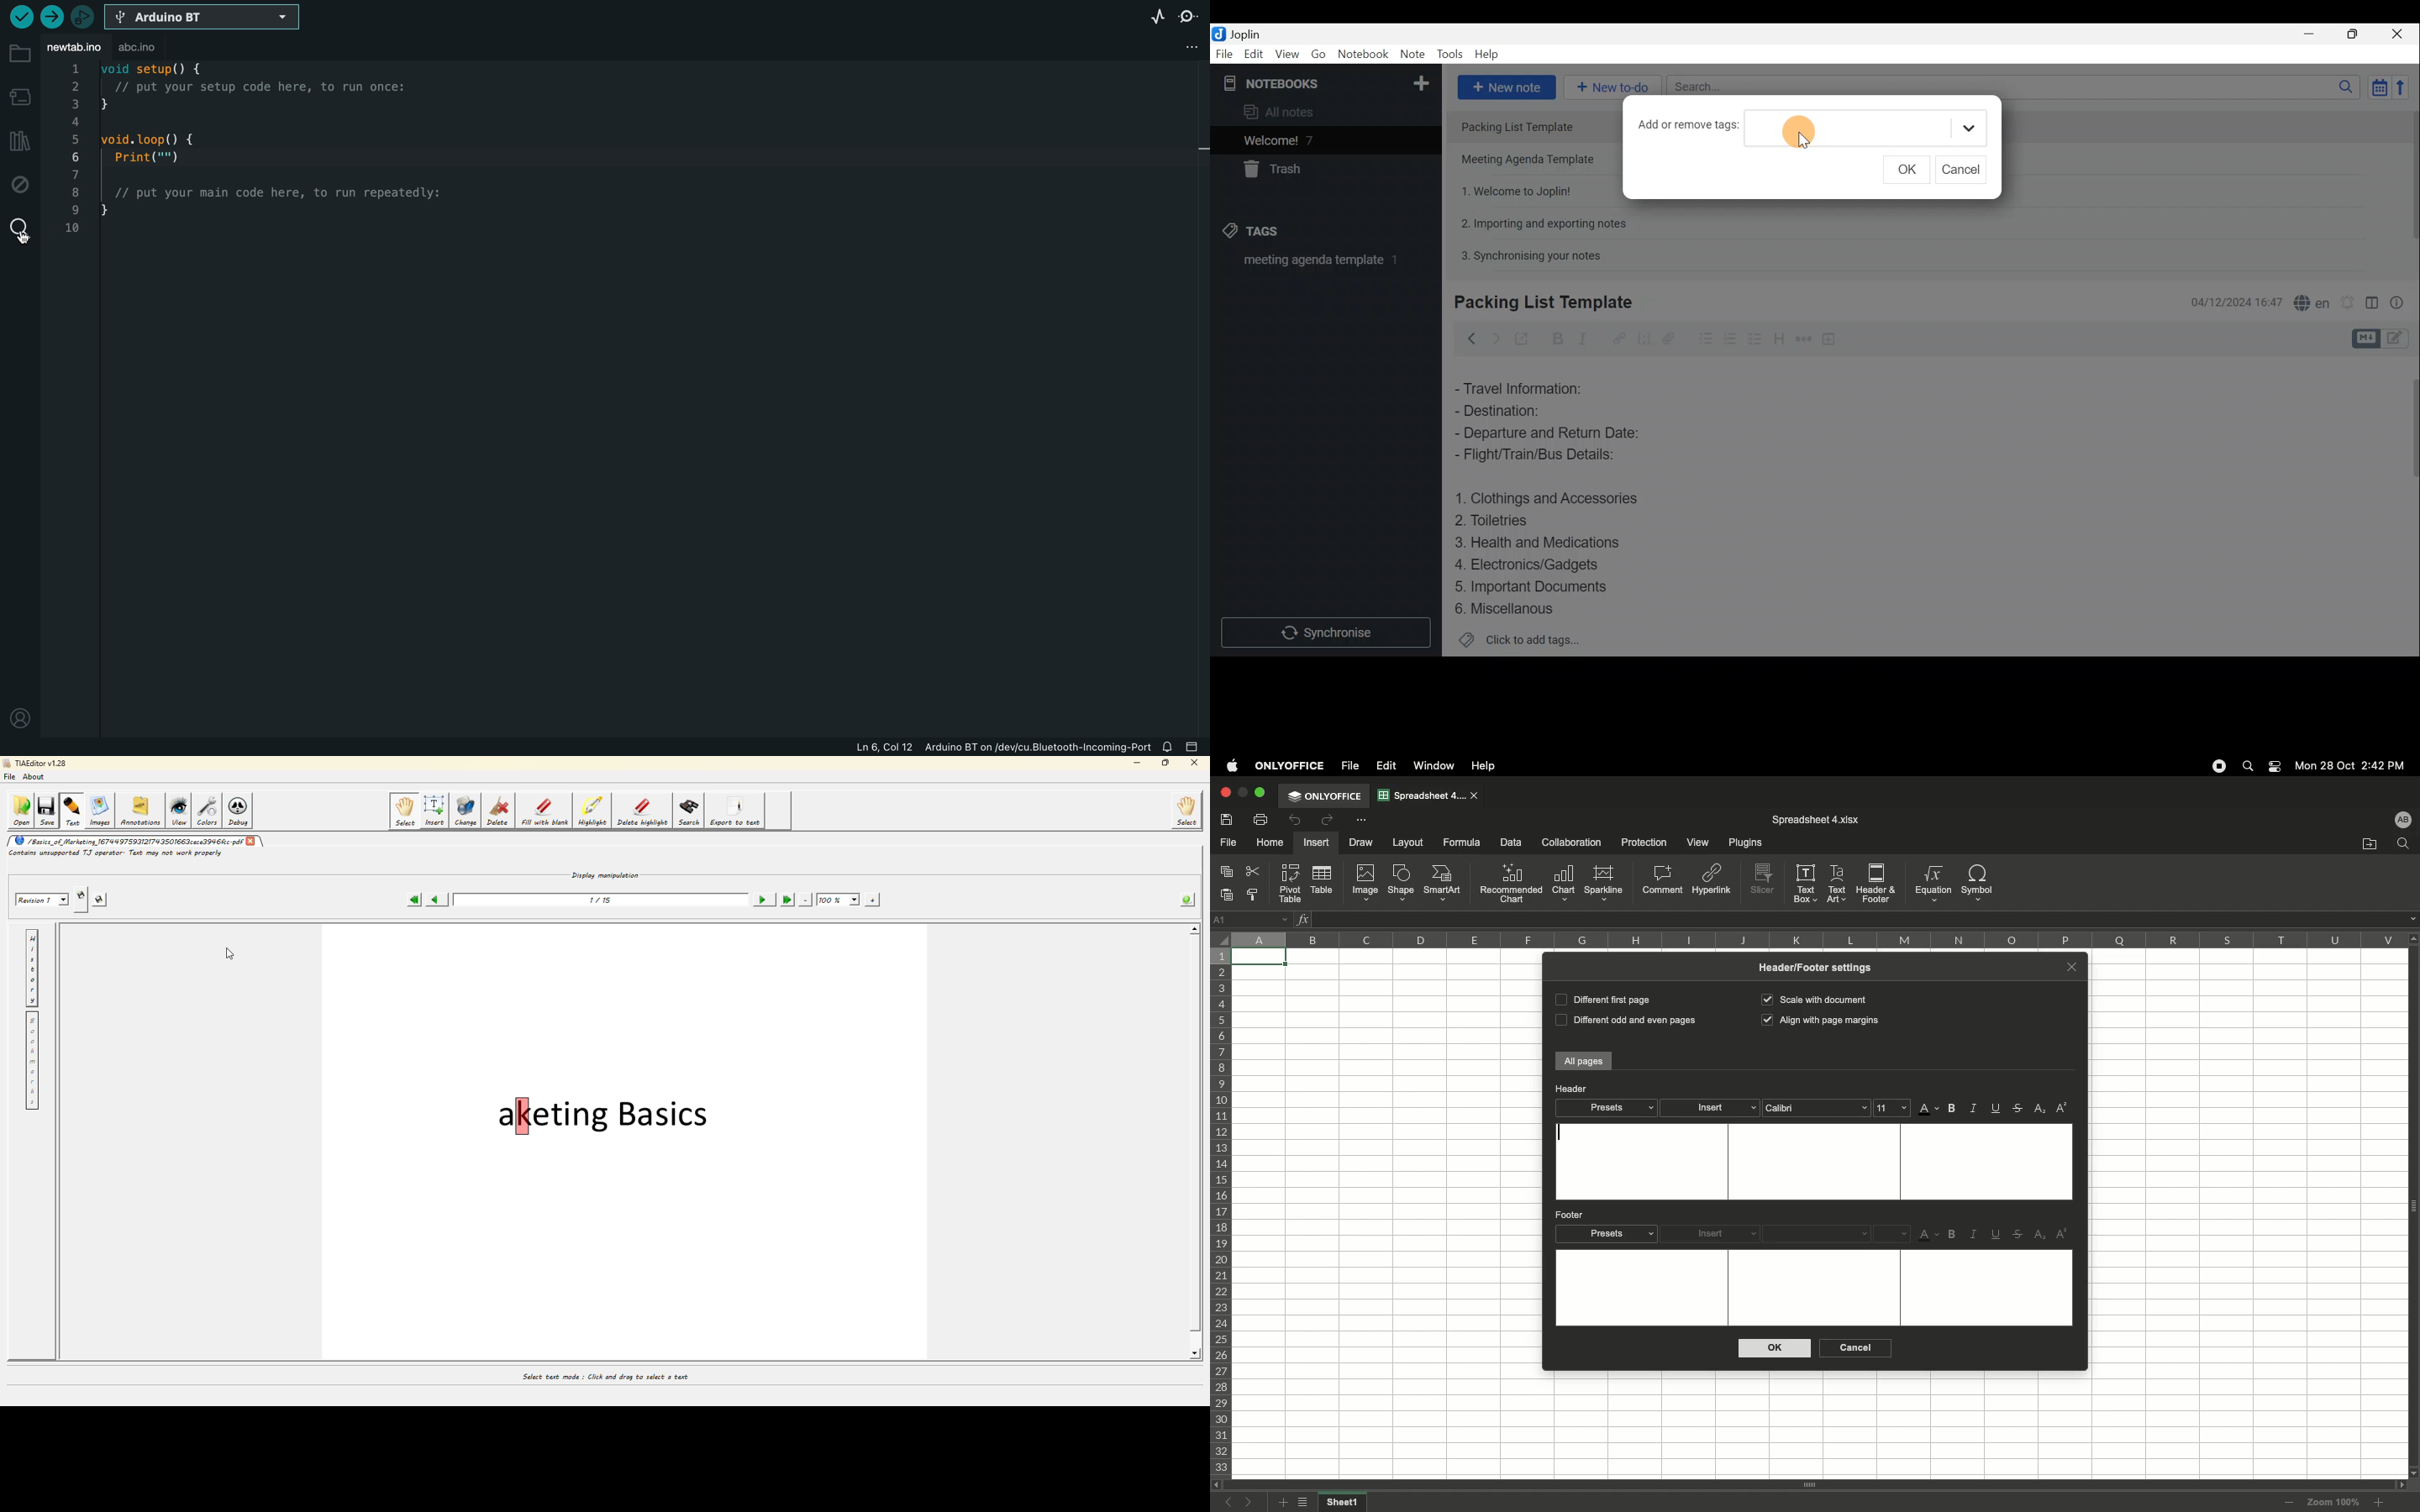 Image resolution: width=2436 pixels, height=1512 pixels. I want to click on Slicer, so click(1765, 879).